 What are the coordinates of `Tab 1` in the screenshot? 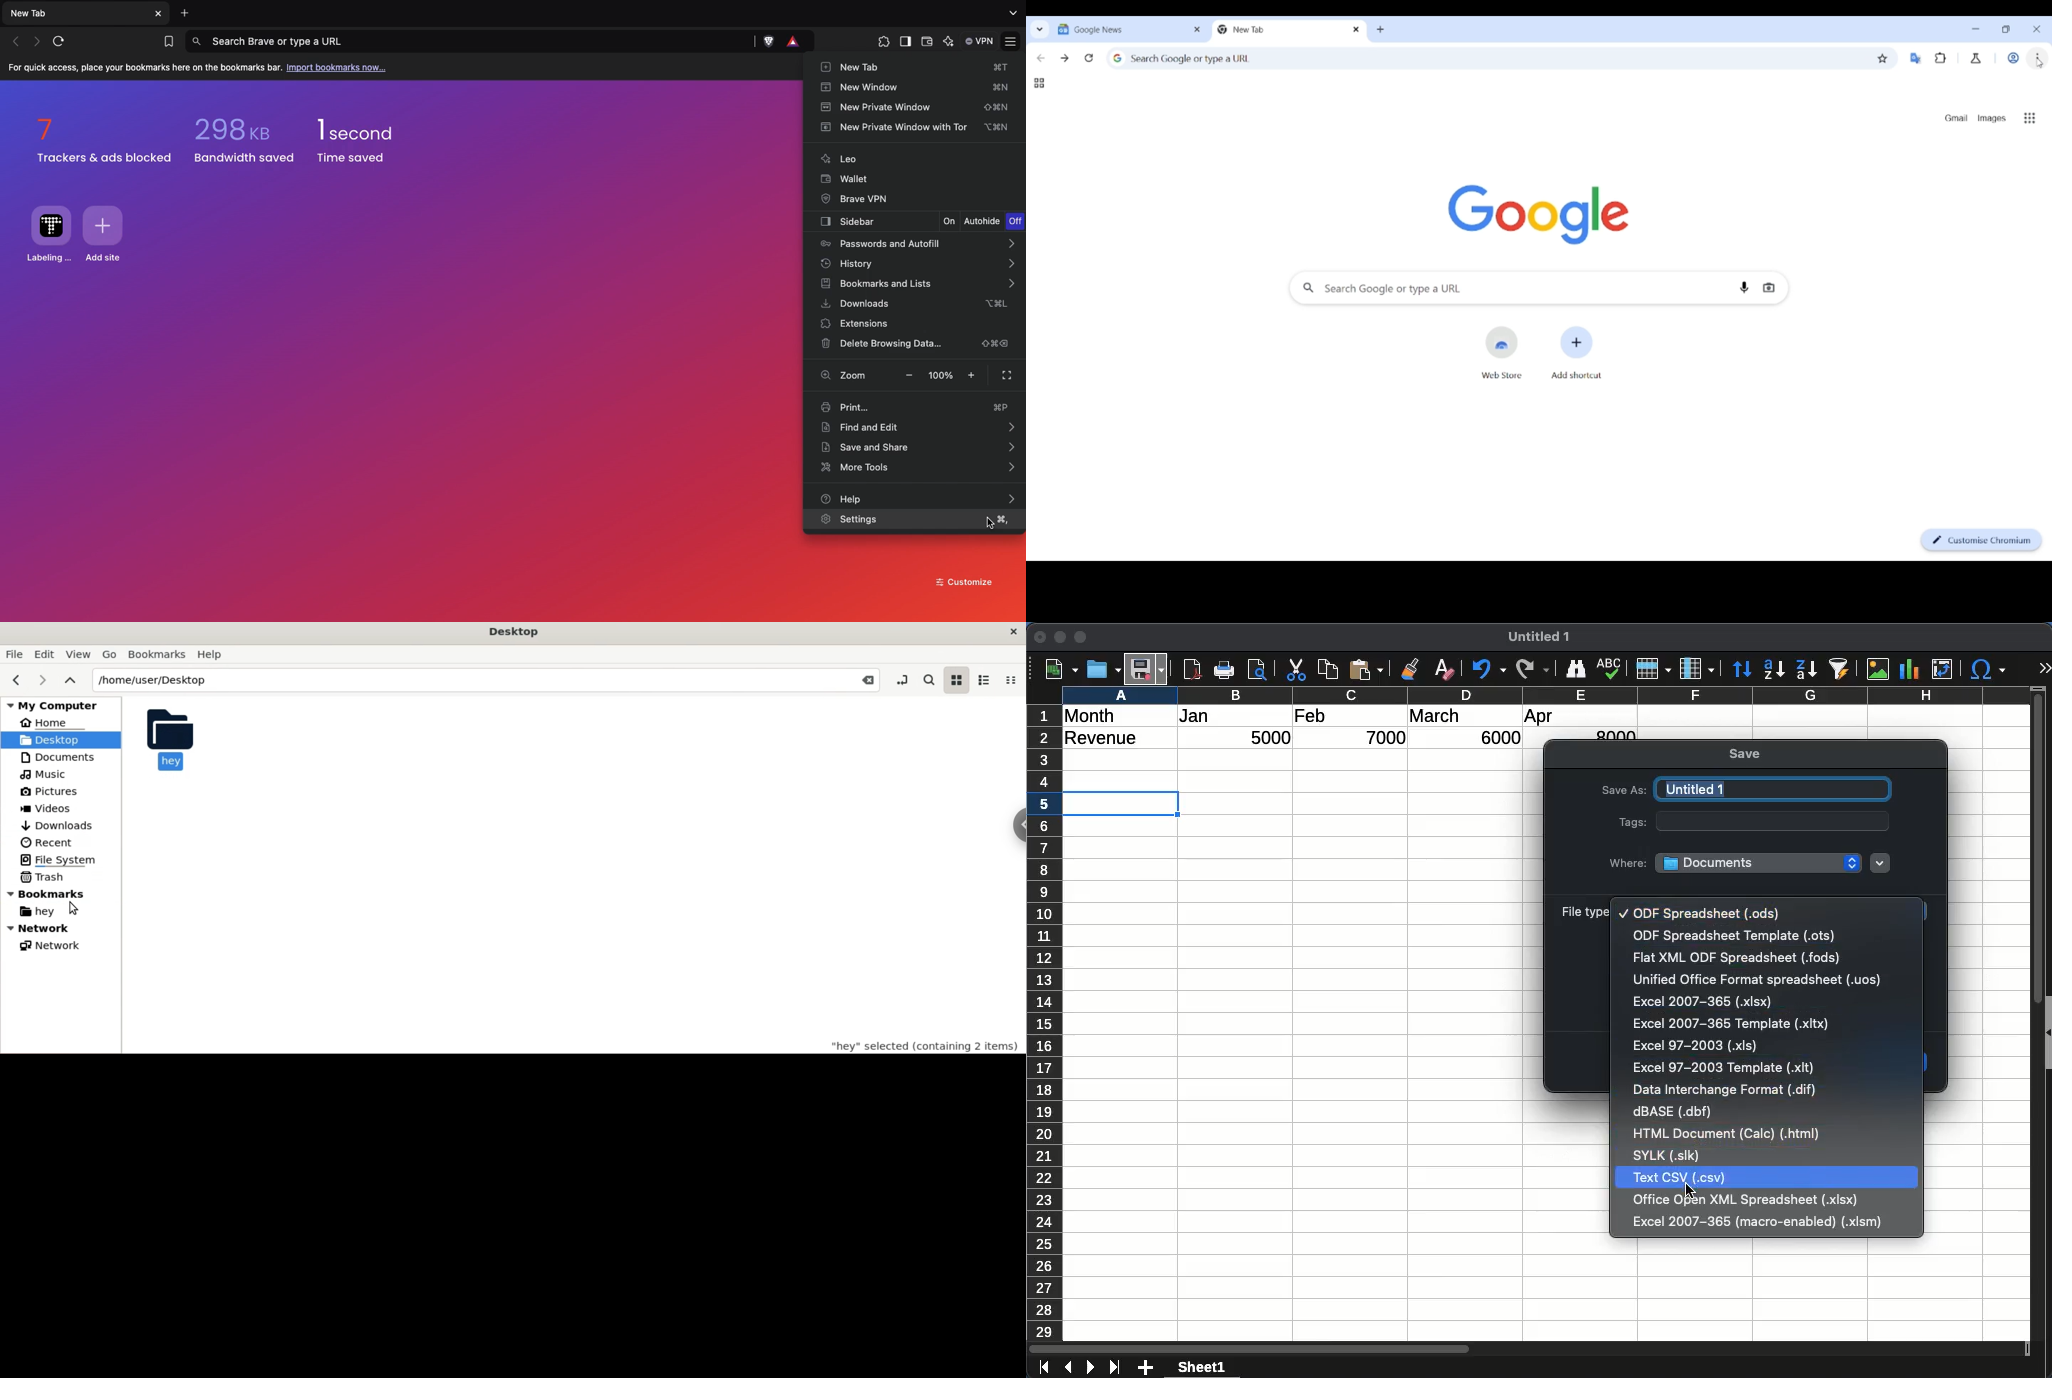 It's located at (1121, 29).